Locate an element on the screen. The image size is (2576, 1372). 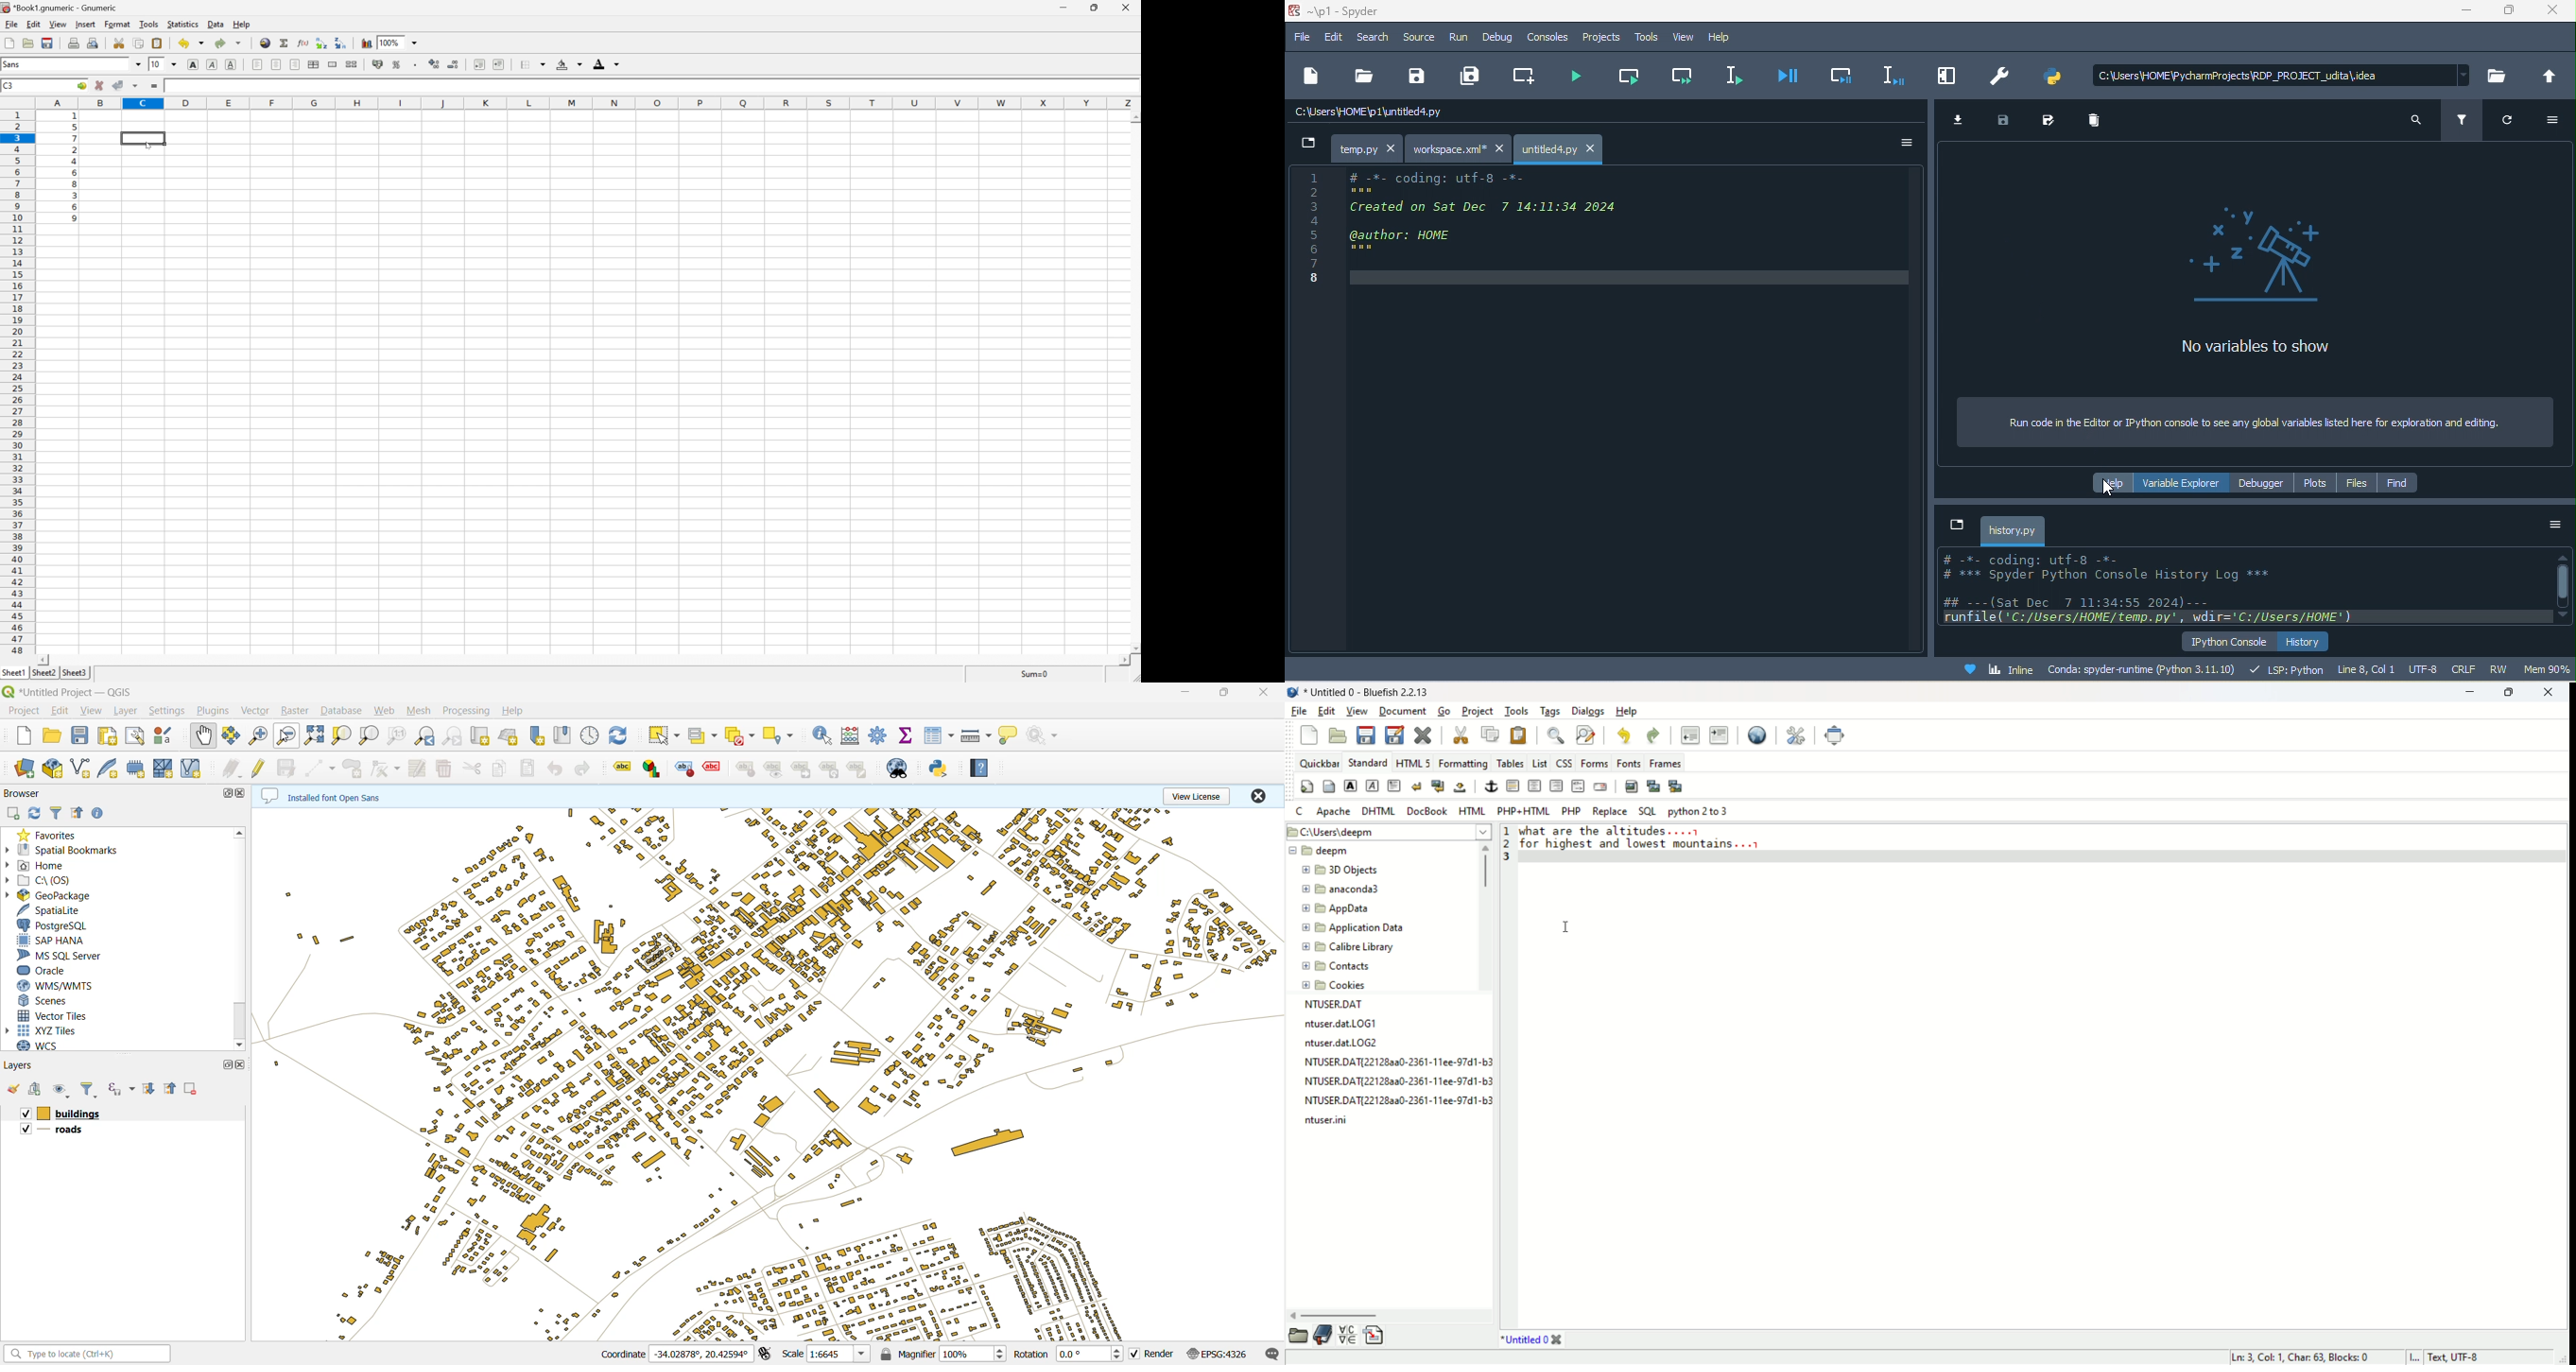
refresh is located at coordinates (618, 734).